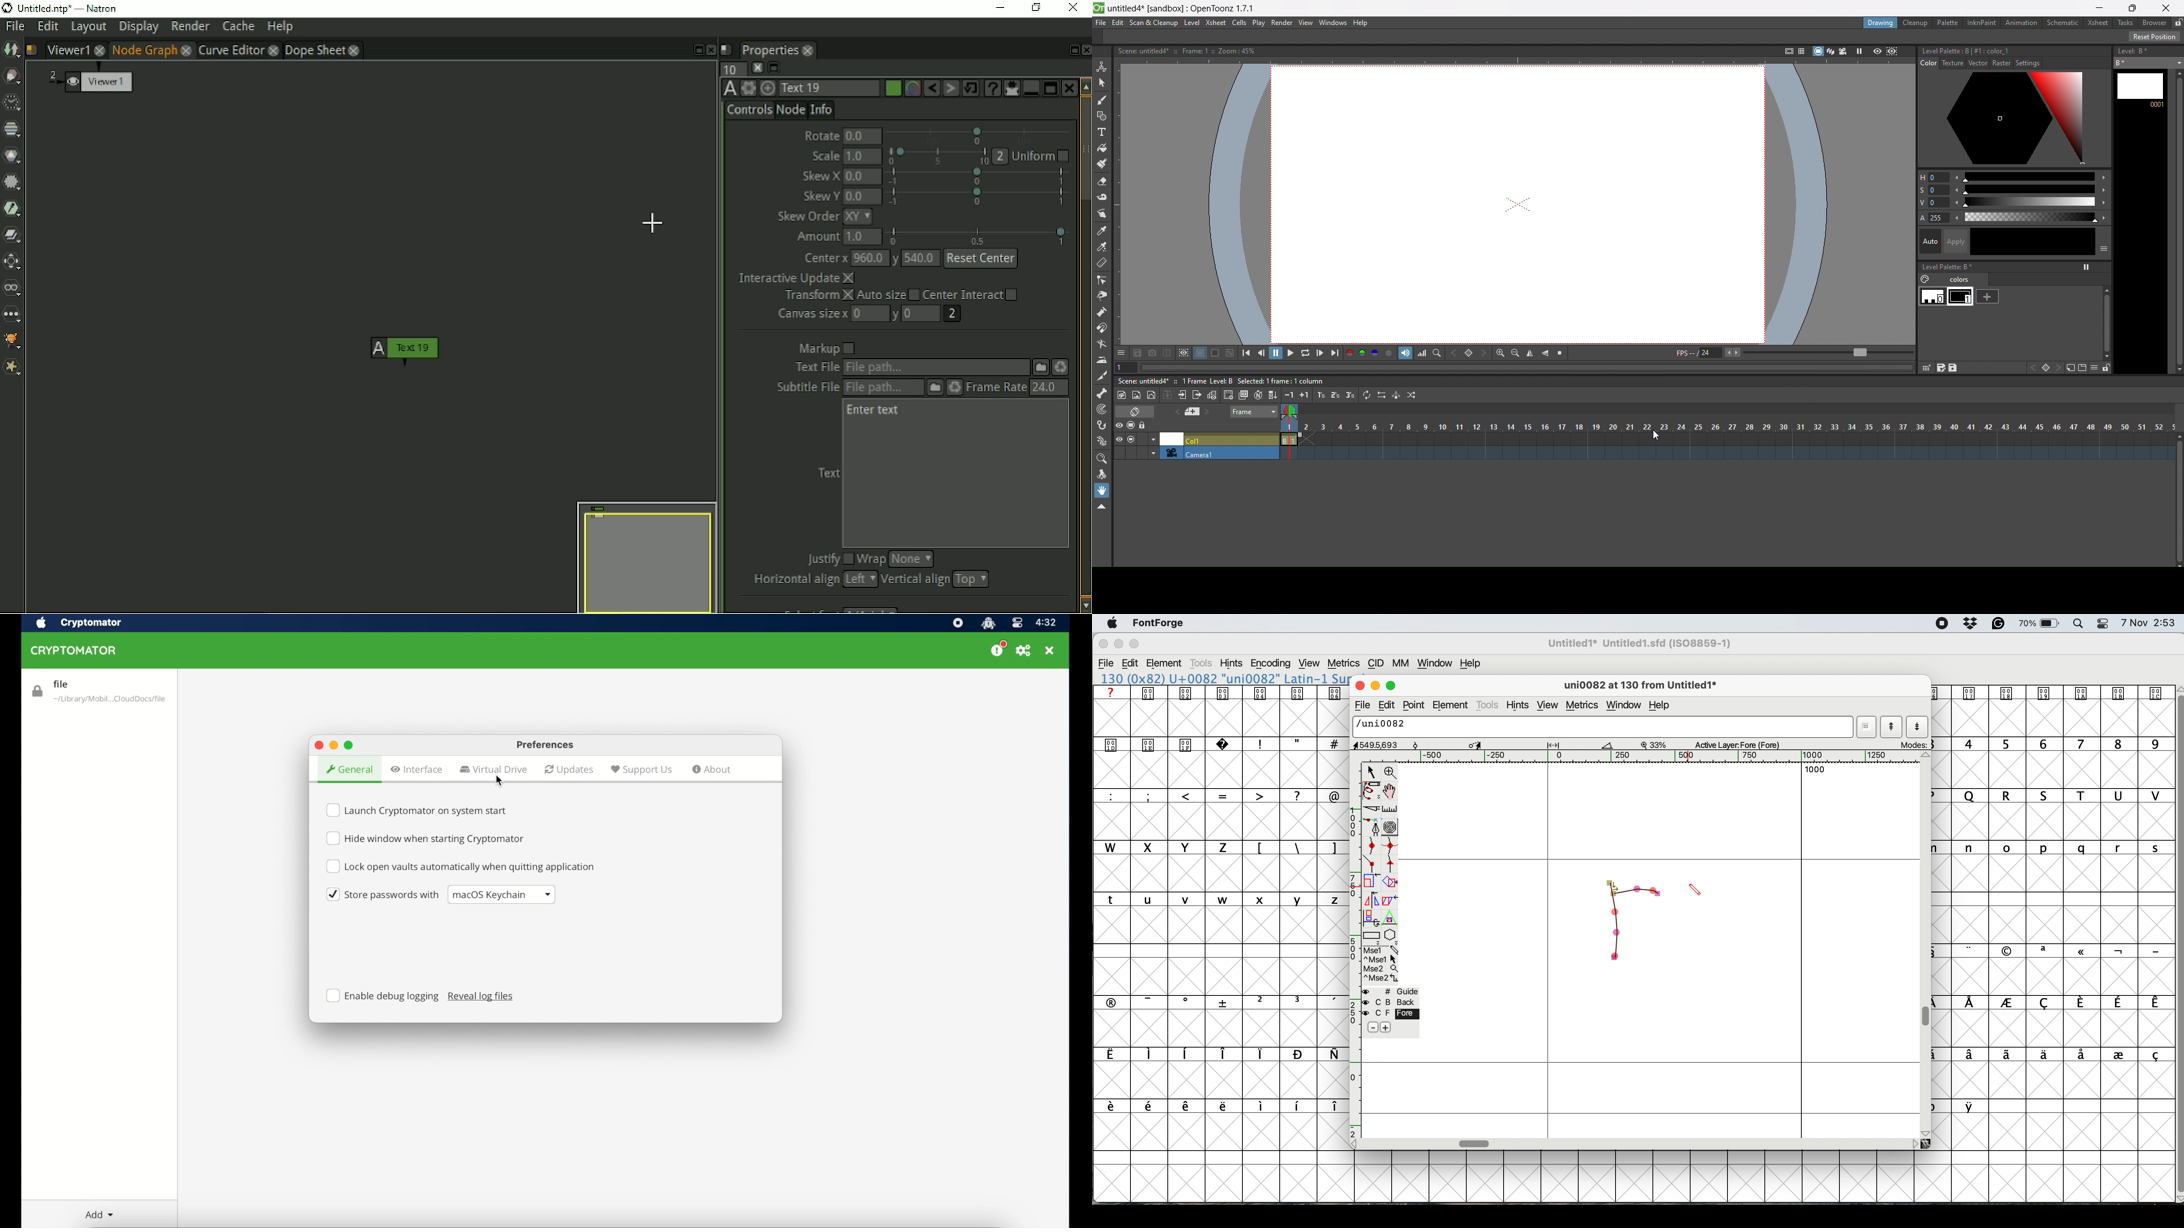  Describe the element at coordinates (1881, 24) in the screenshot. I see `drawing` at that location.